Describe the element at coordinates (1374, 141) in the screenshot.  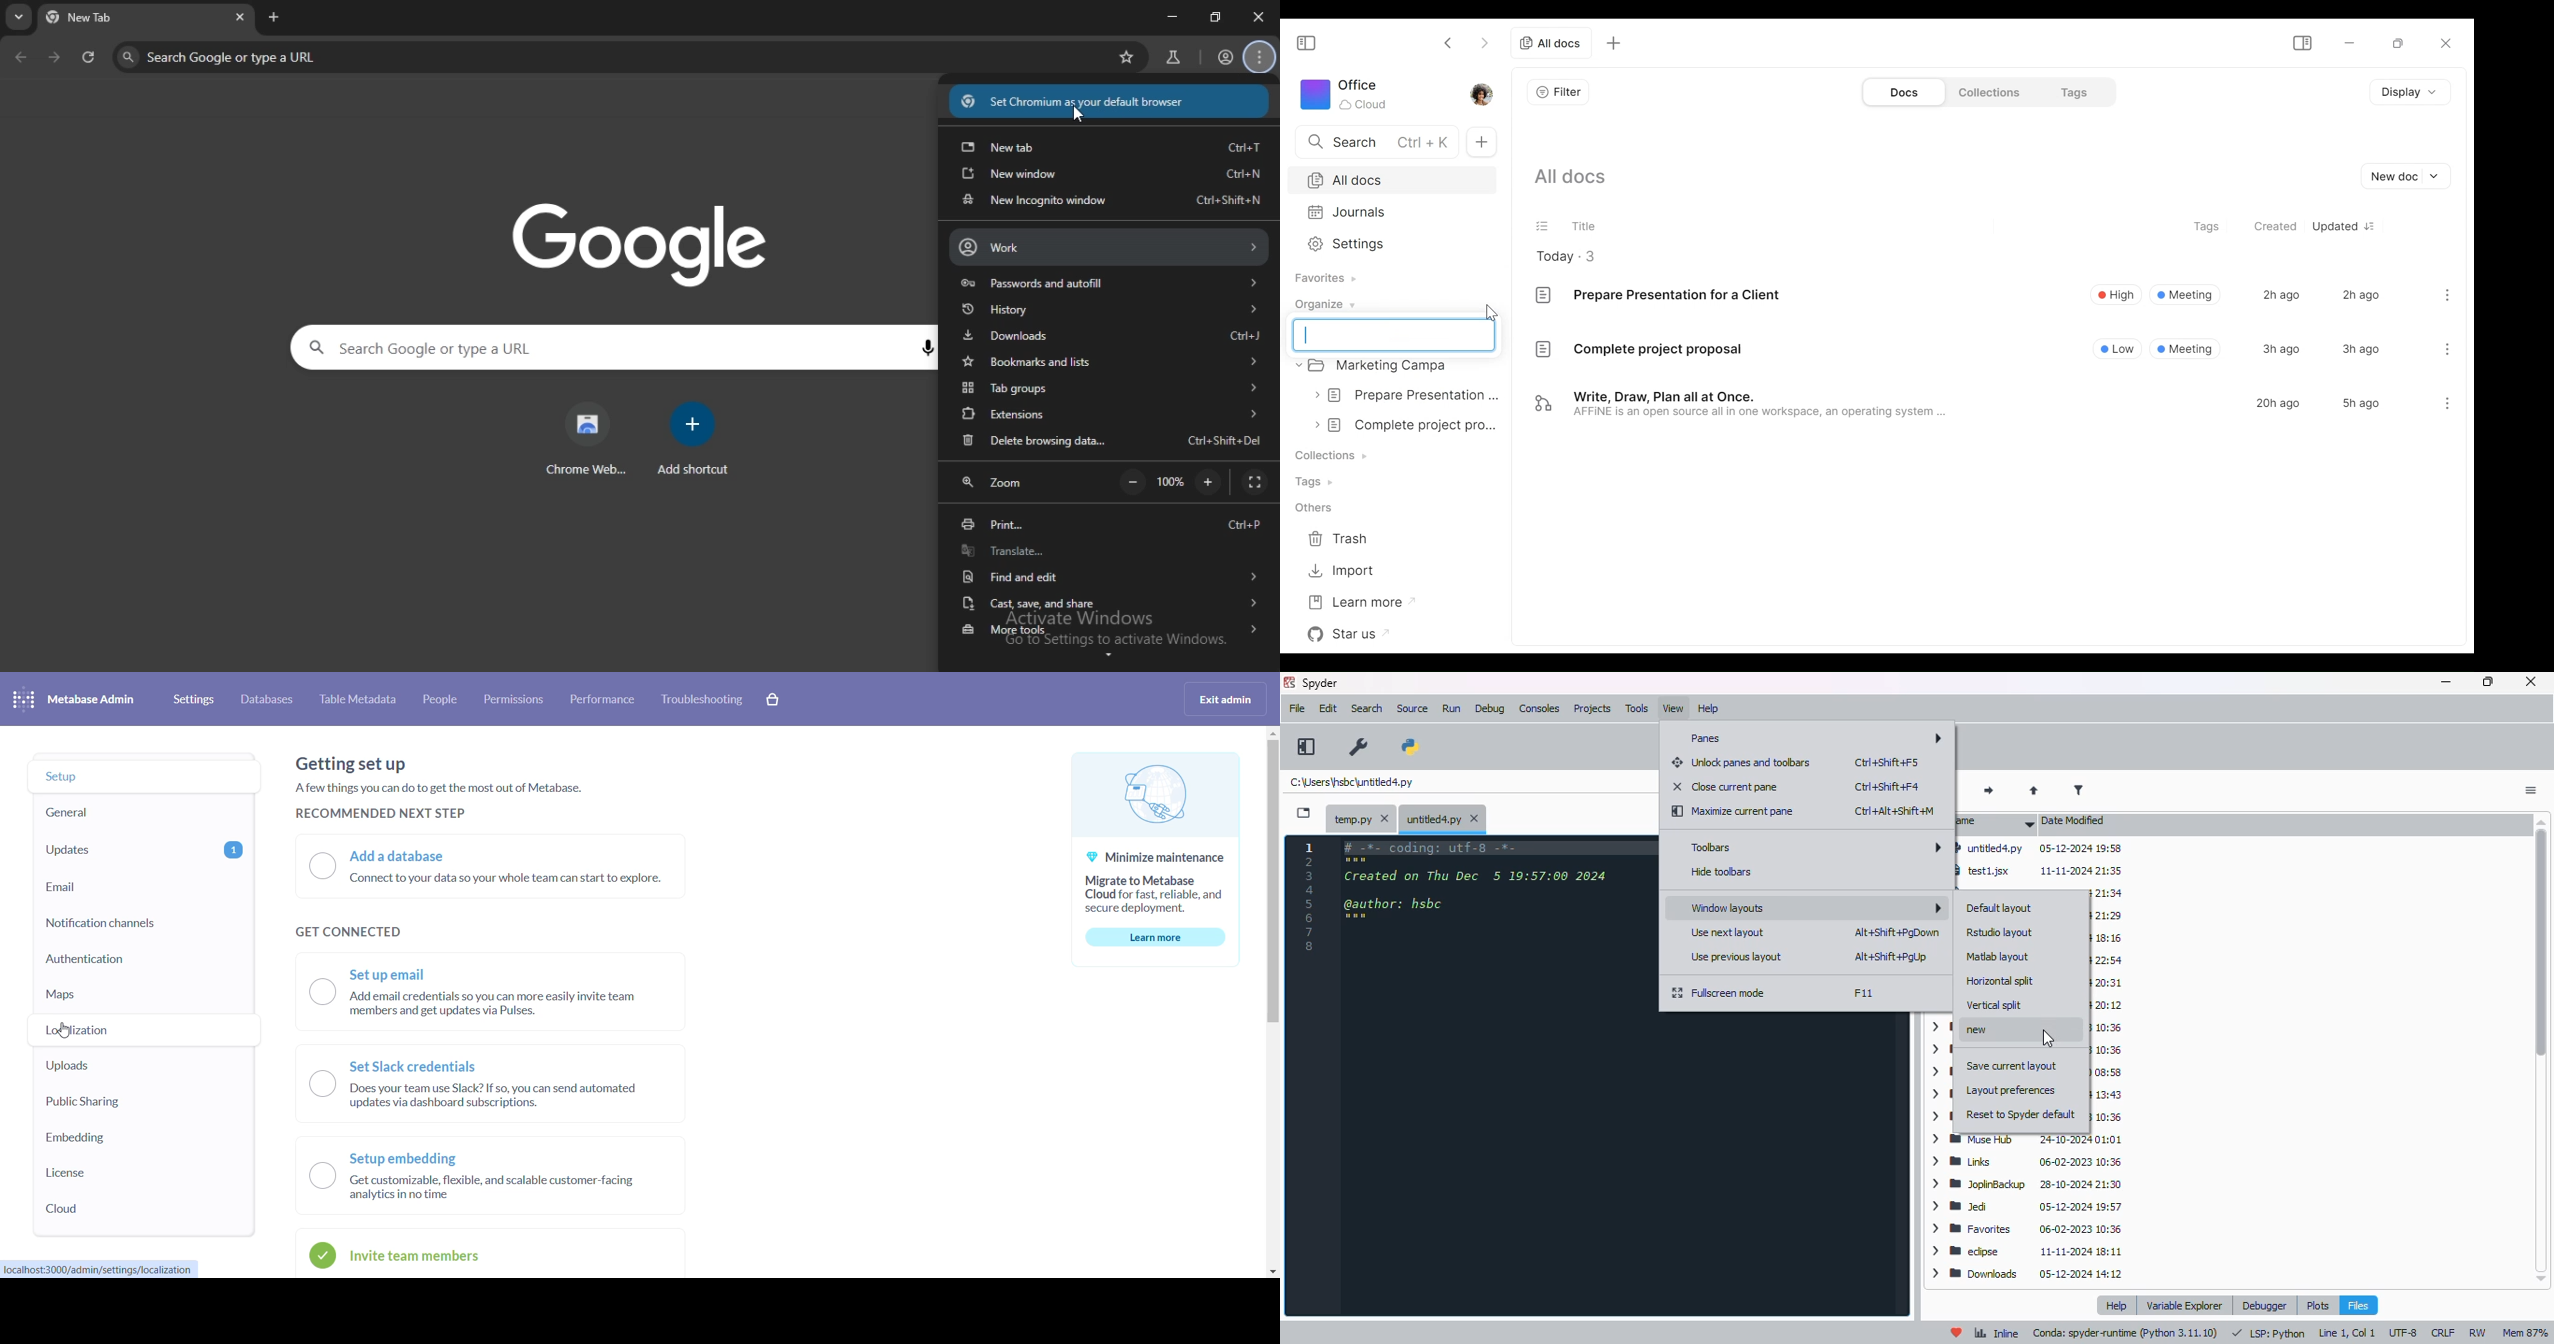
I see `Search` at that location.